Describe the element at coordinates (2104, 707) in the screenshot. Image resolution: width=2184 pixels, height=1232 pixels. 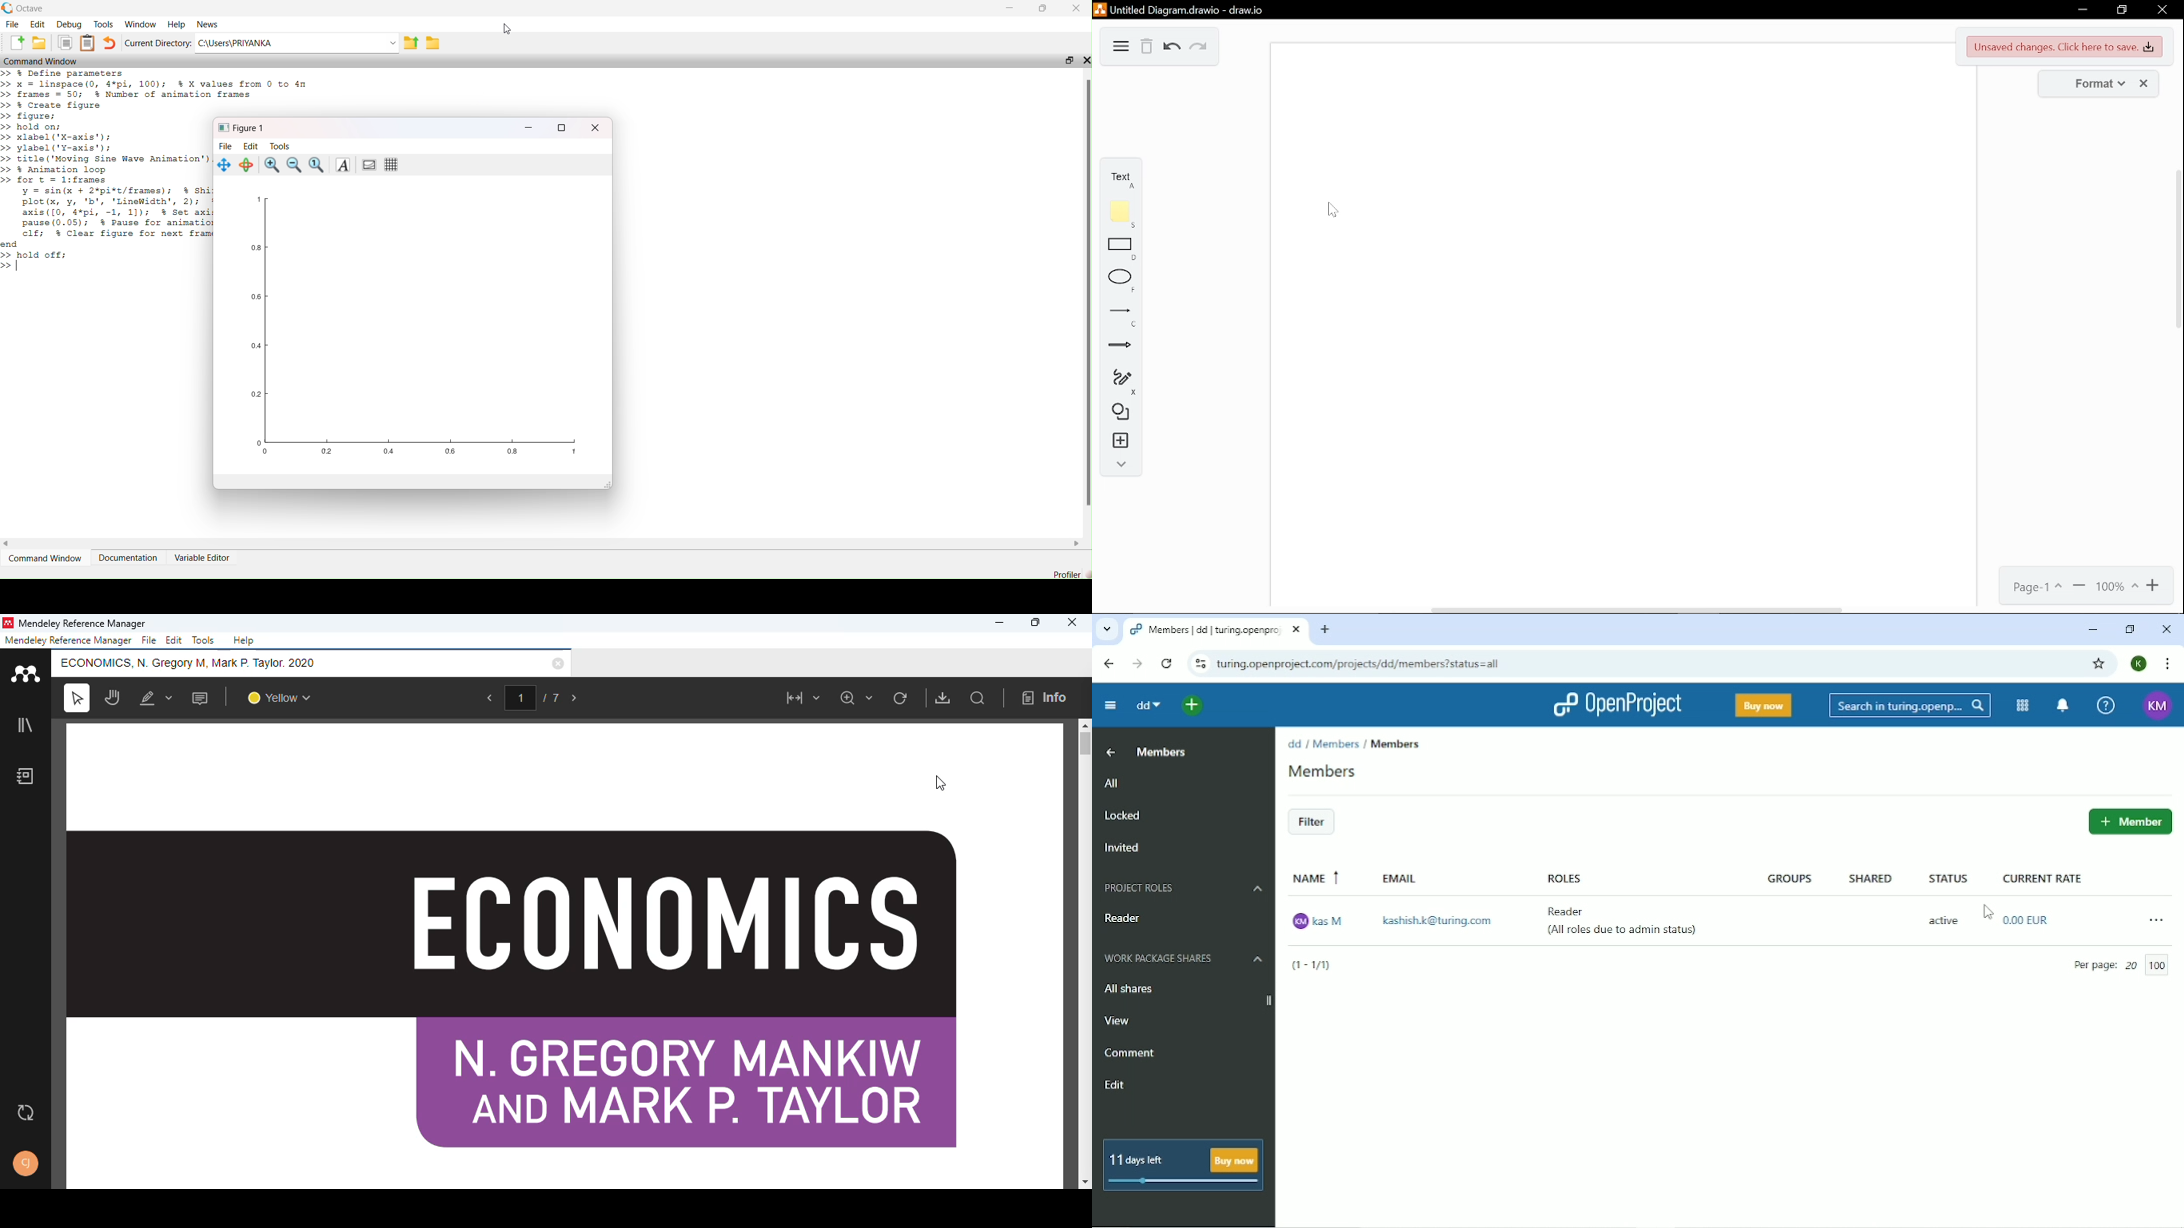
I see `Help` at that location.